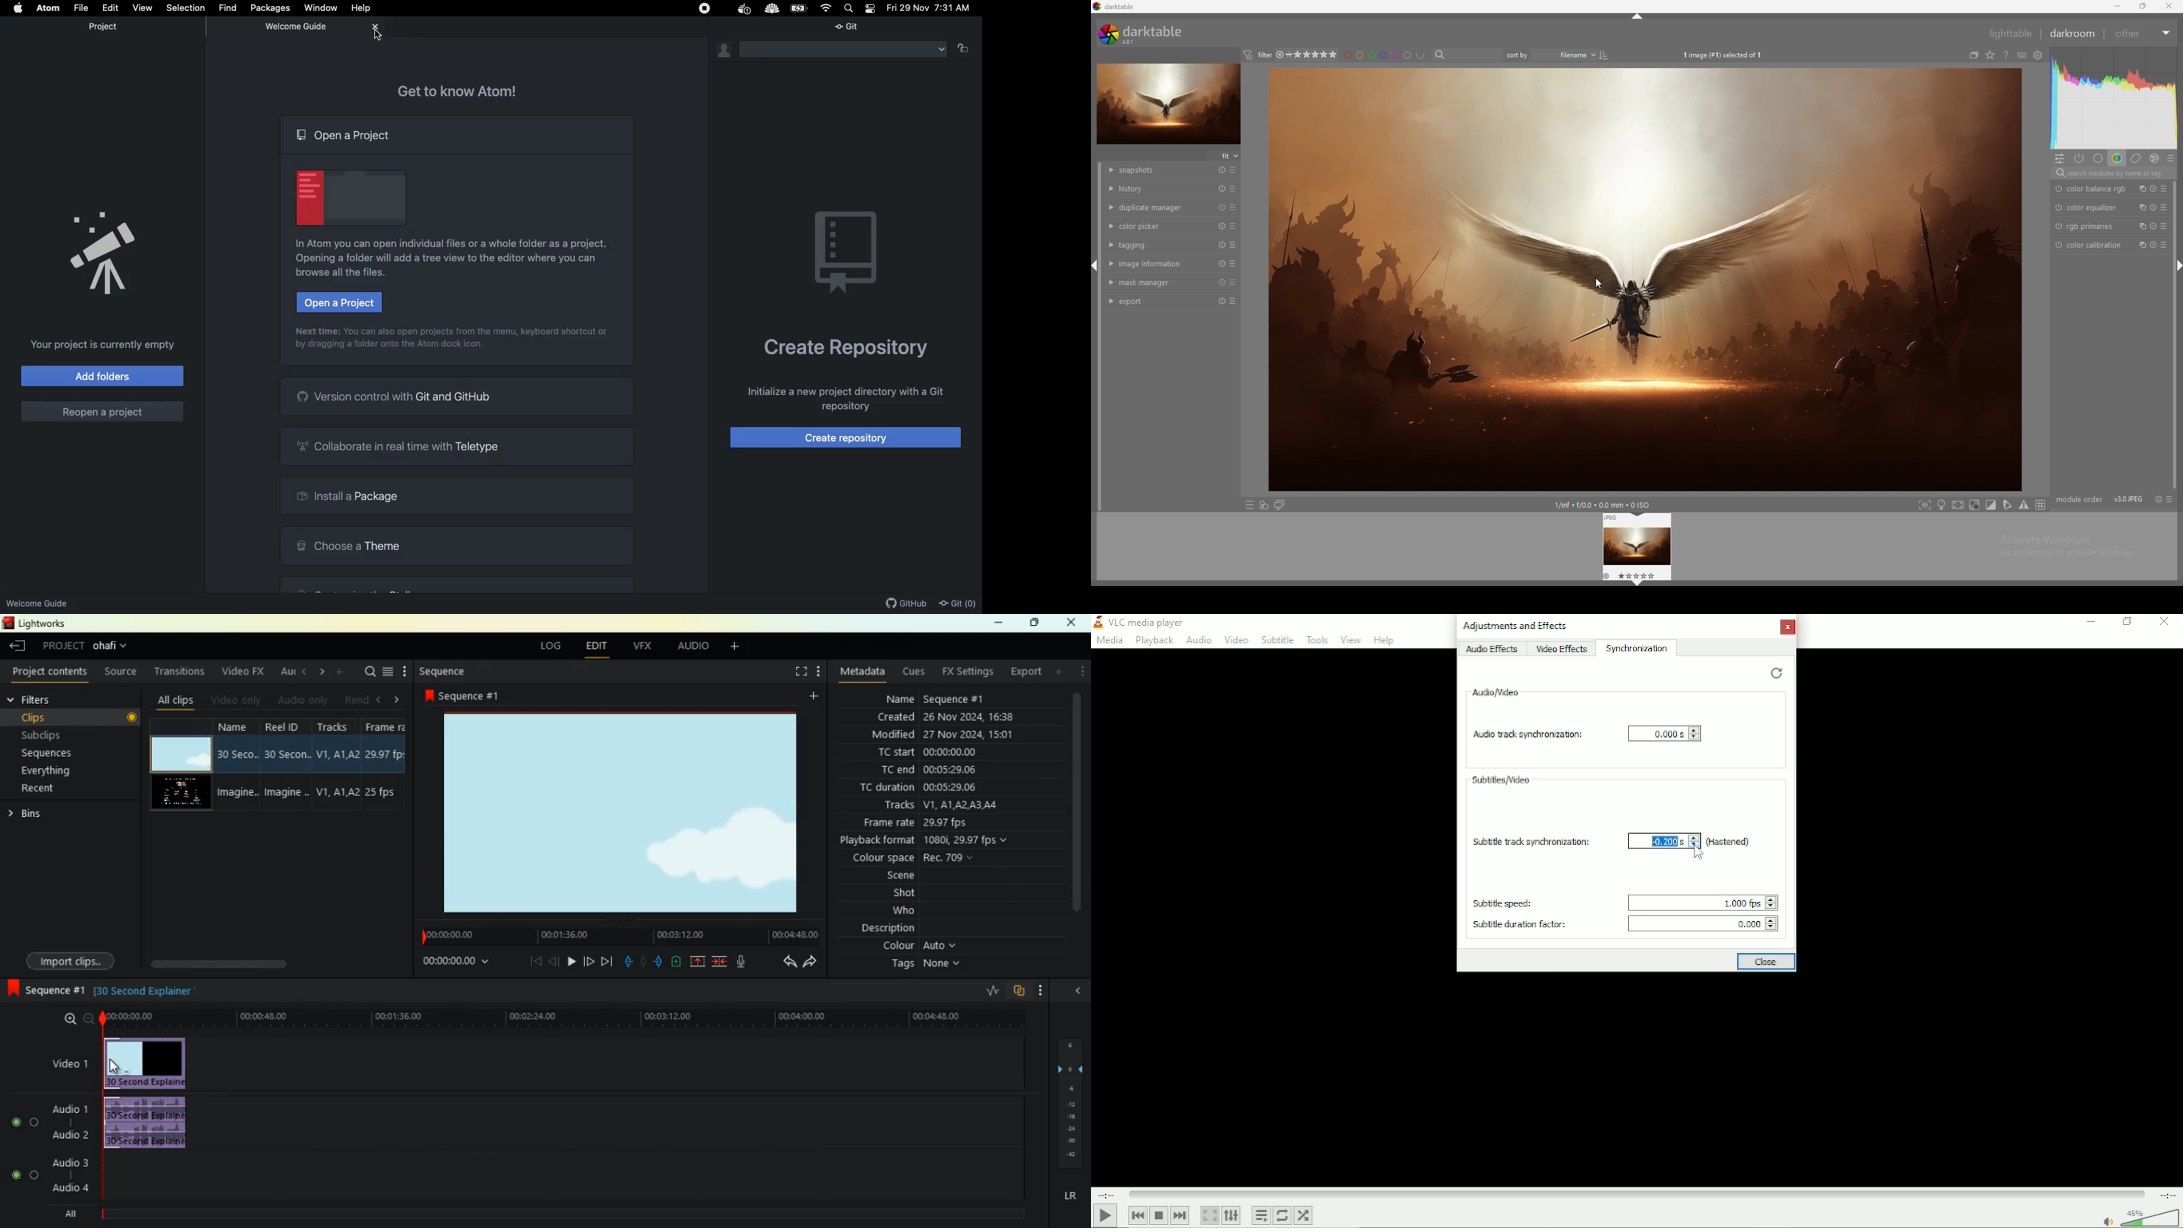  What do you see at coordinates (1153, 301) in the screenshot?
I see `export` at bounding box center [1153, 301].